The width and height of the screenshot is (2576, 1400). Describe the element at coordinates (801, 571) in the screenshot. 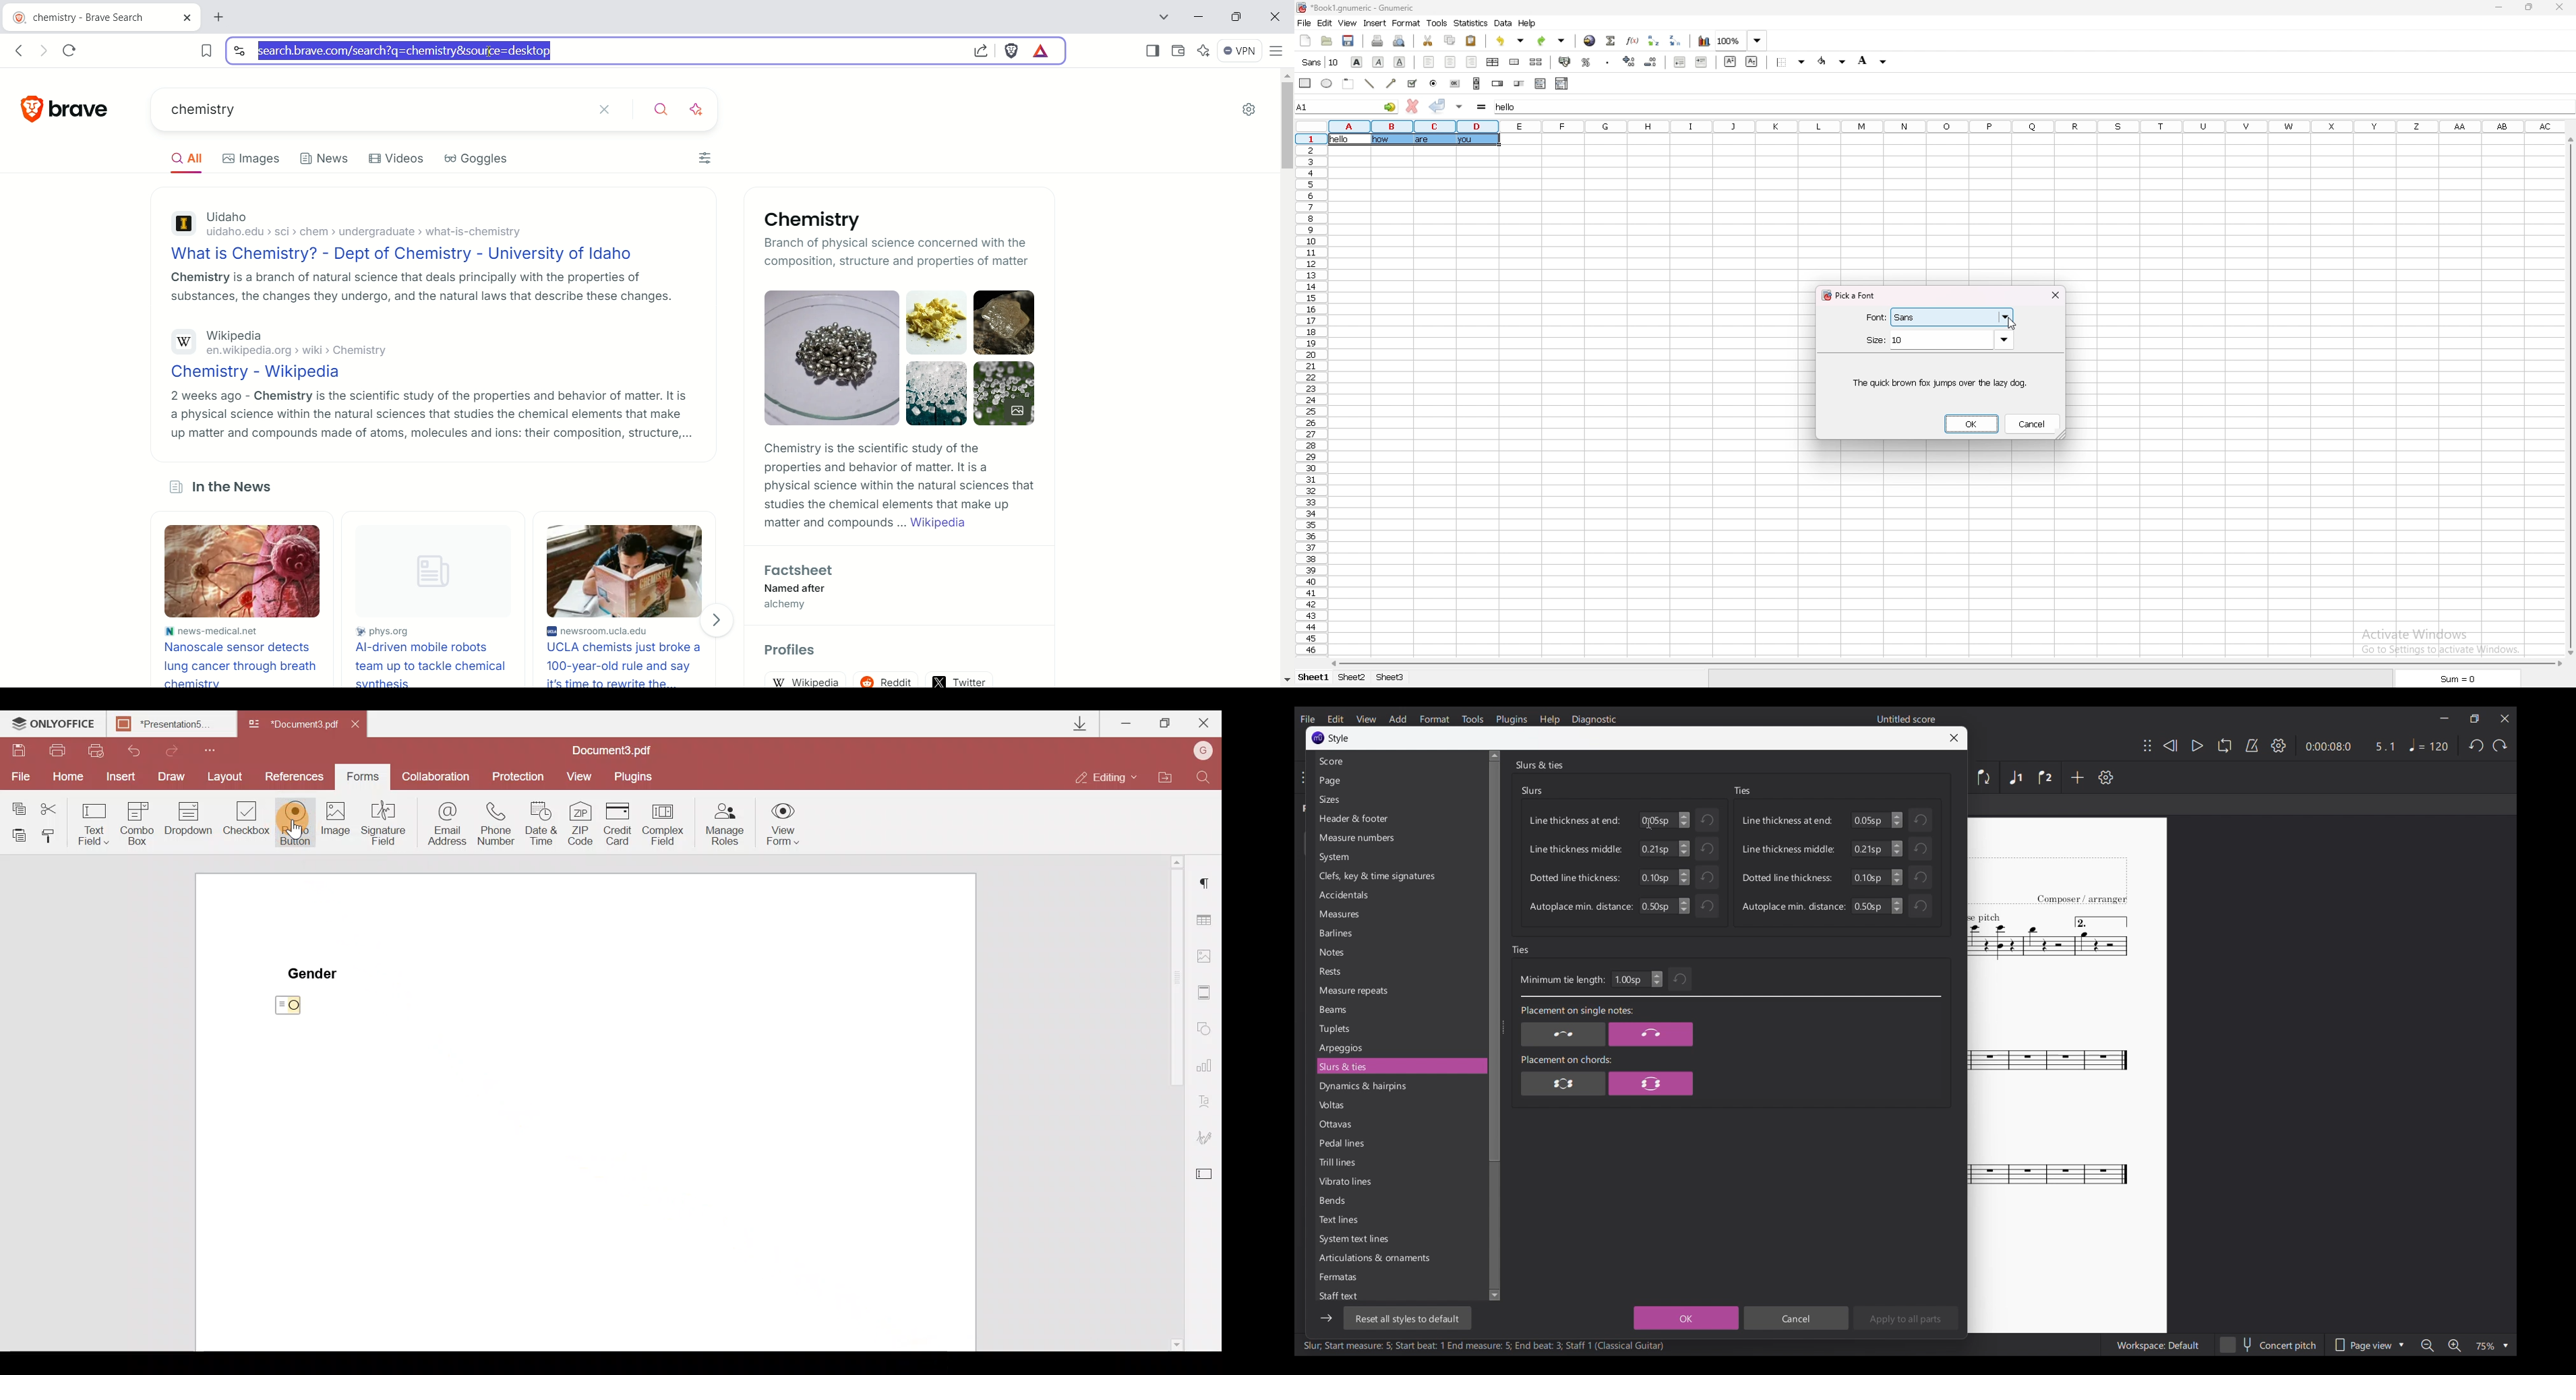

I see `Factsheet` at that location.